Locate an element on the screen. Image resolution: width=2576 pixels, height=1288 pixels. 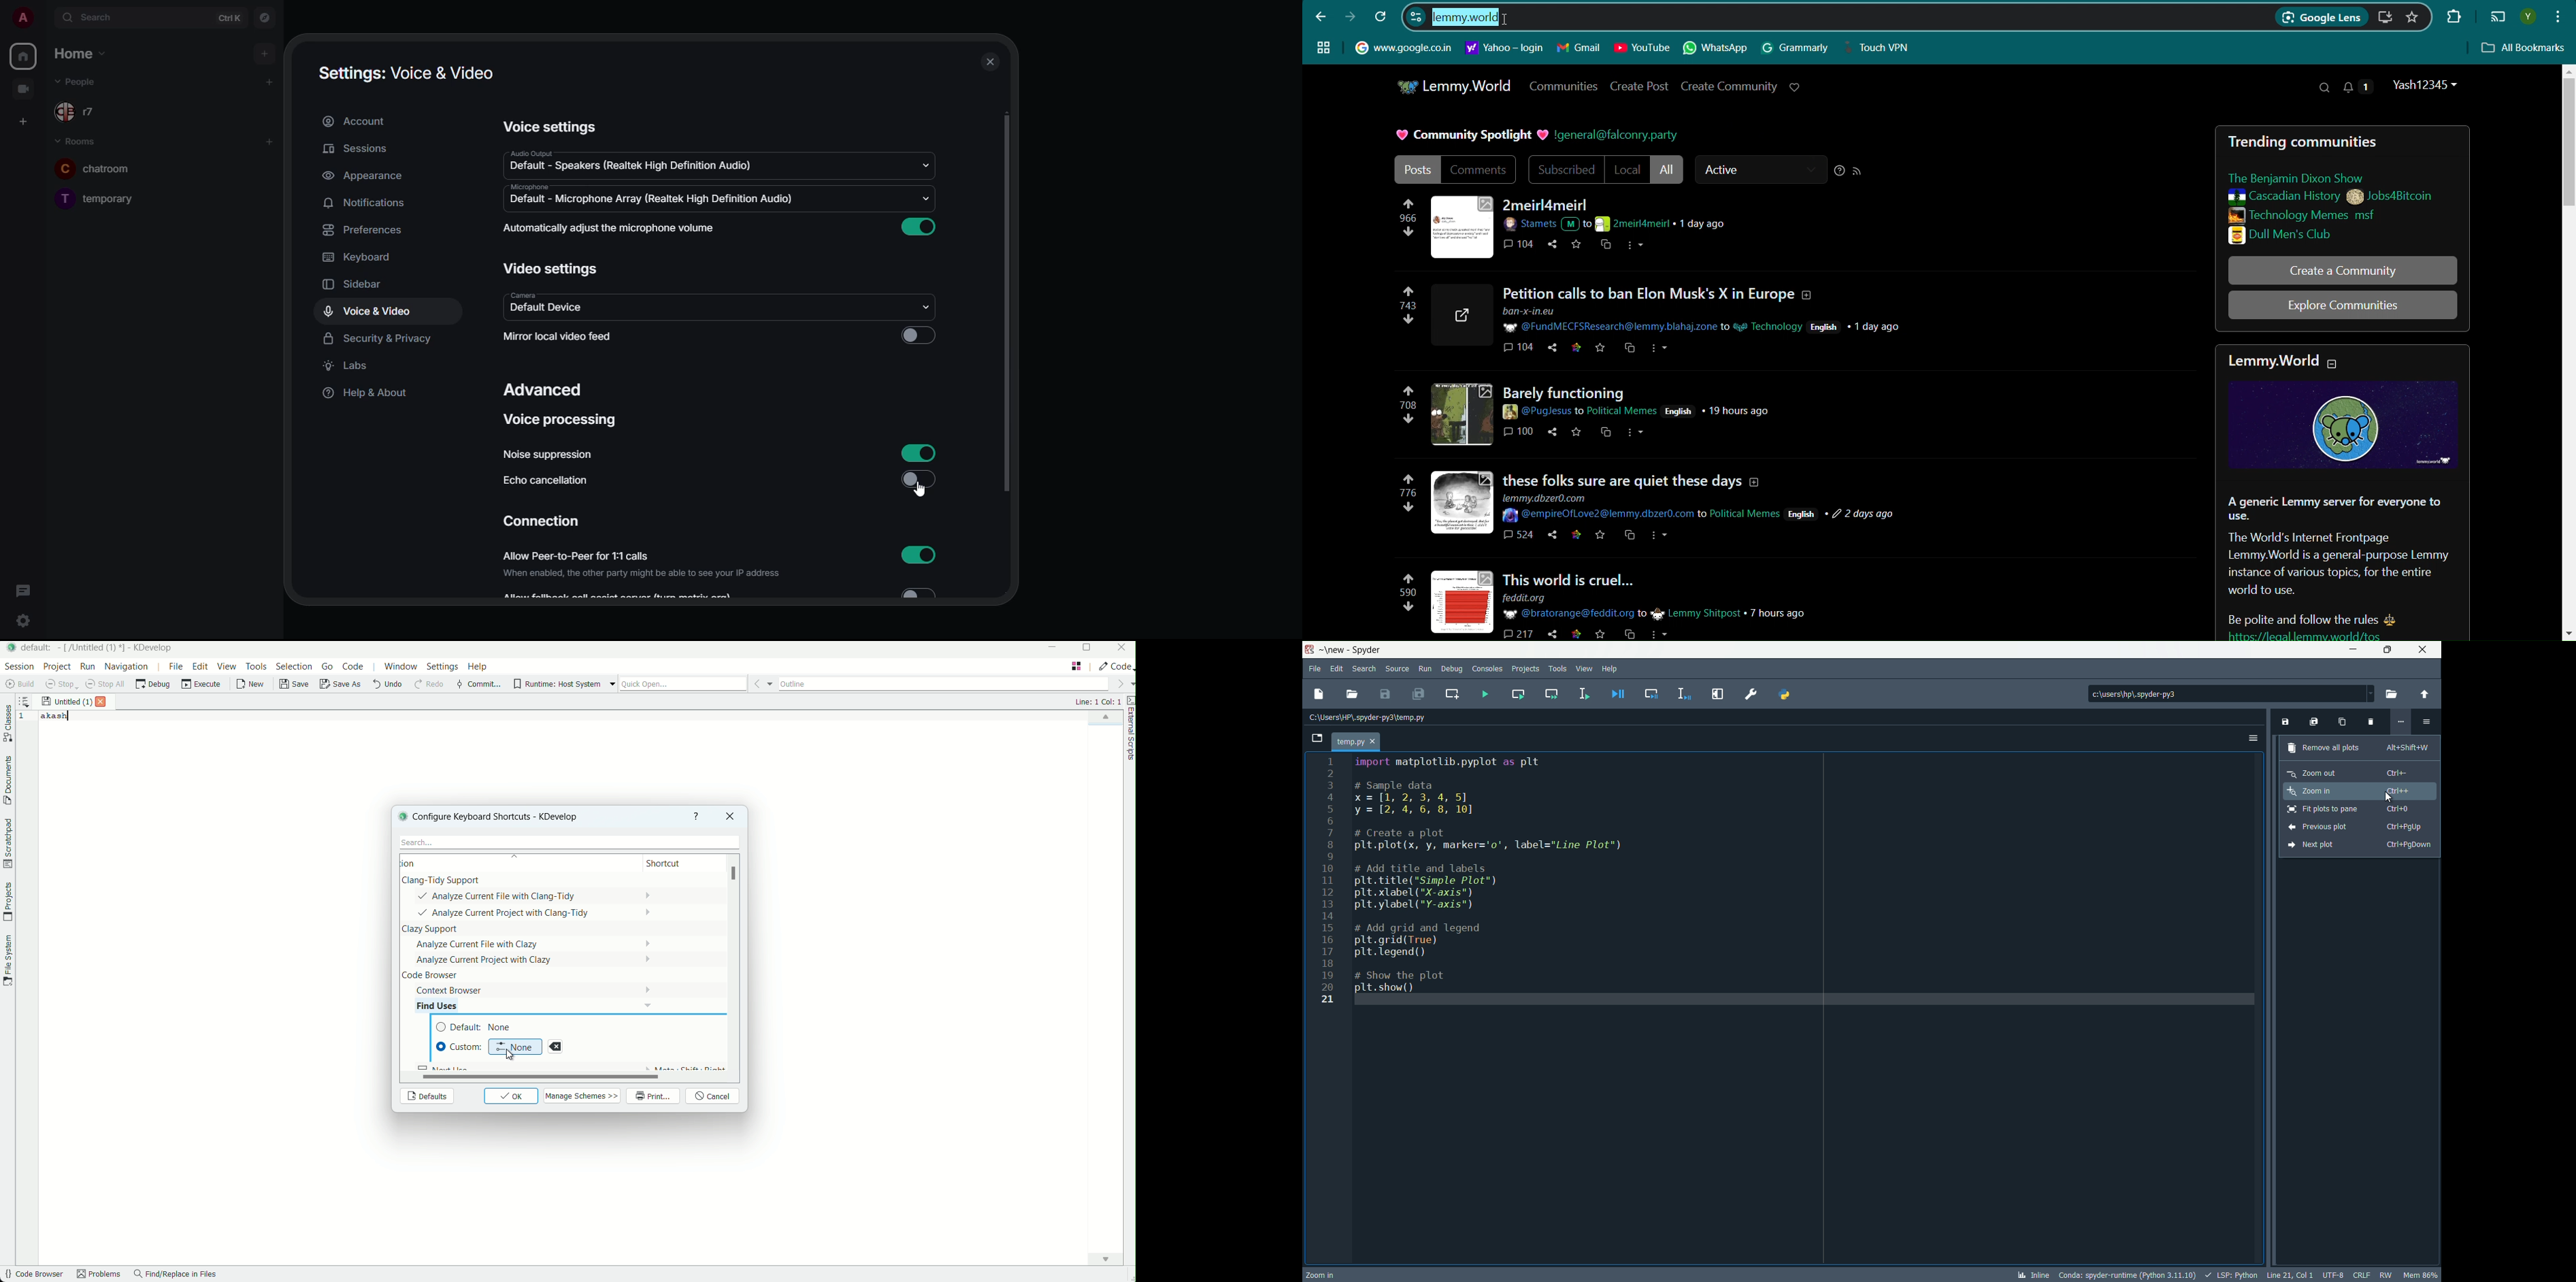
drop down is located at coordinates (924, 198).